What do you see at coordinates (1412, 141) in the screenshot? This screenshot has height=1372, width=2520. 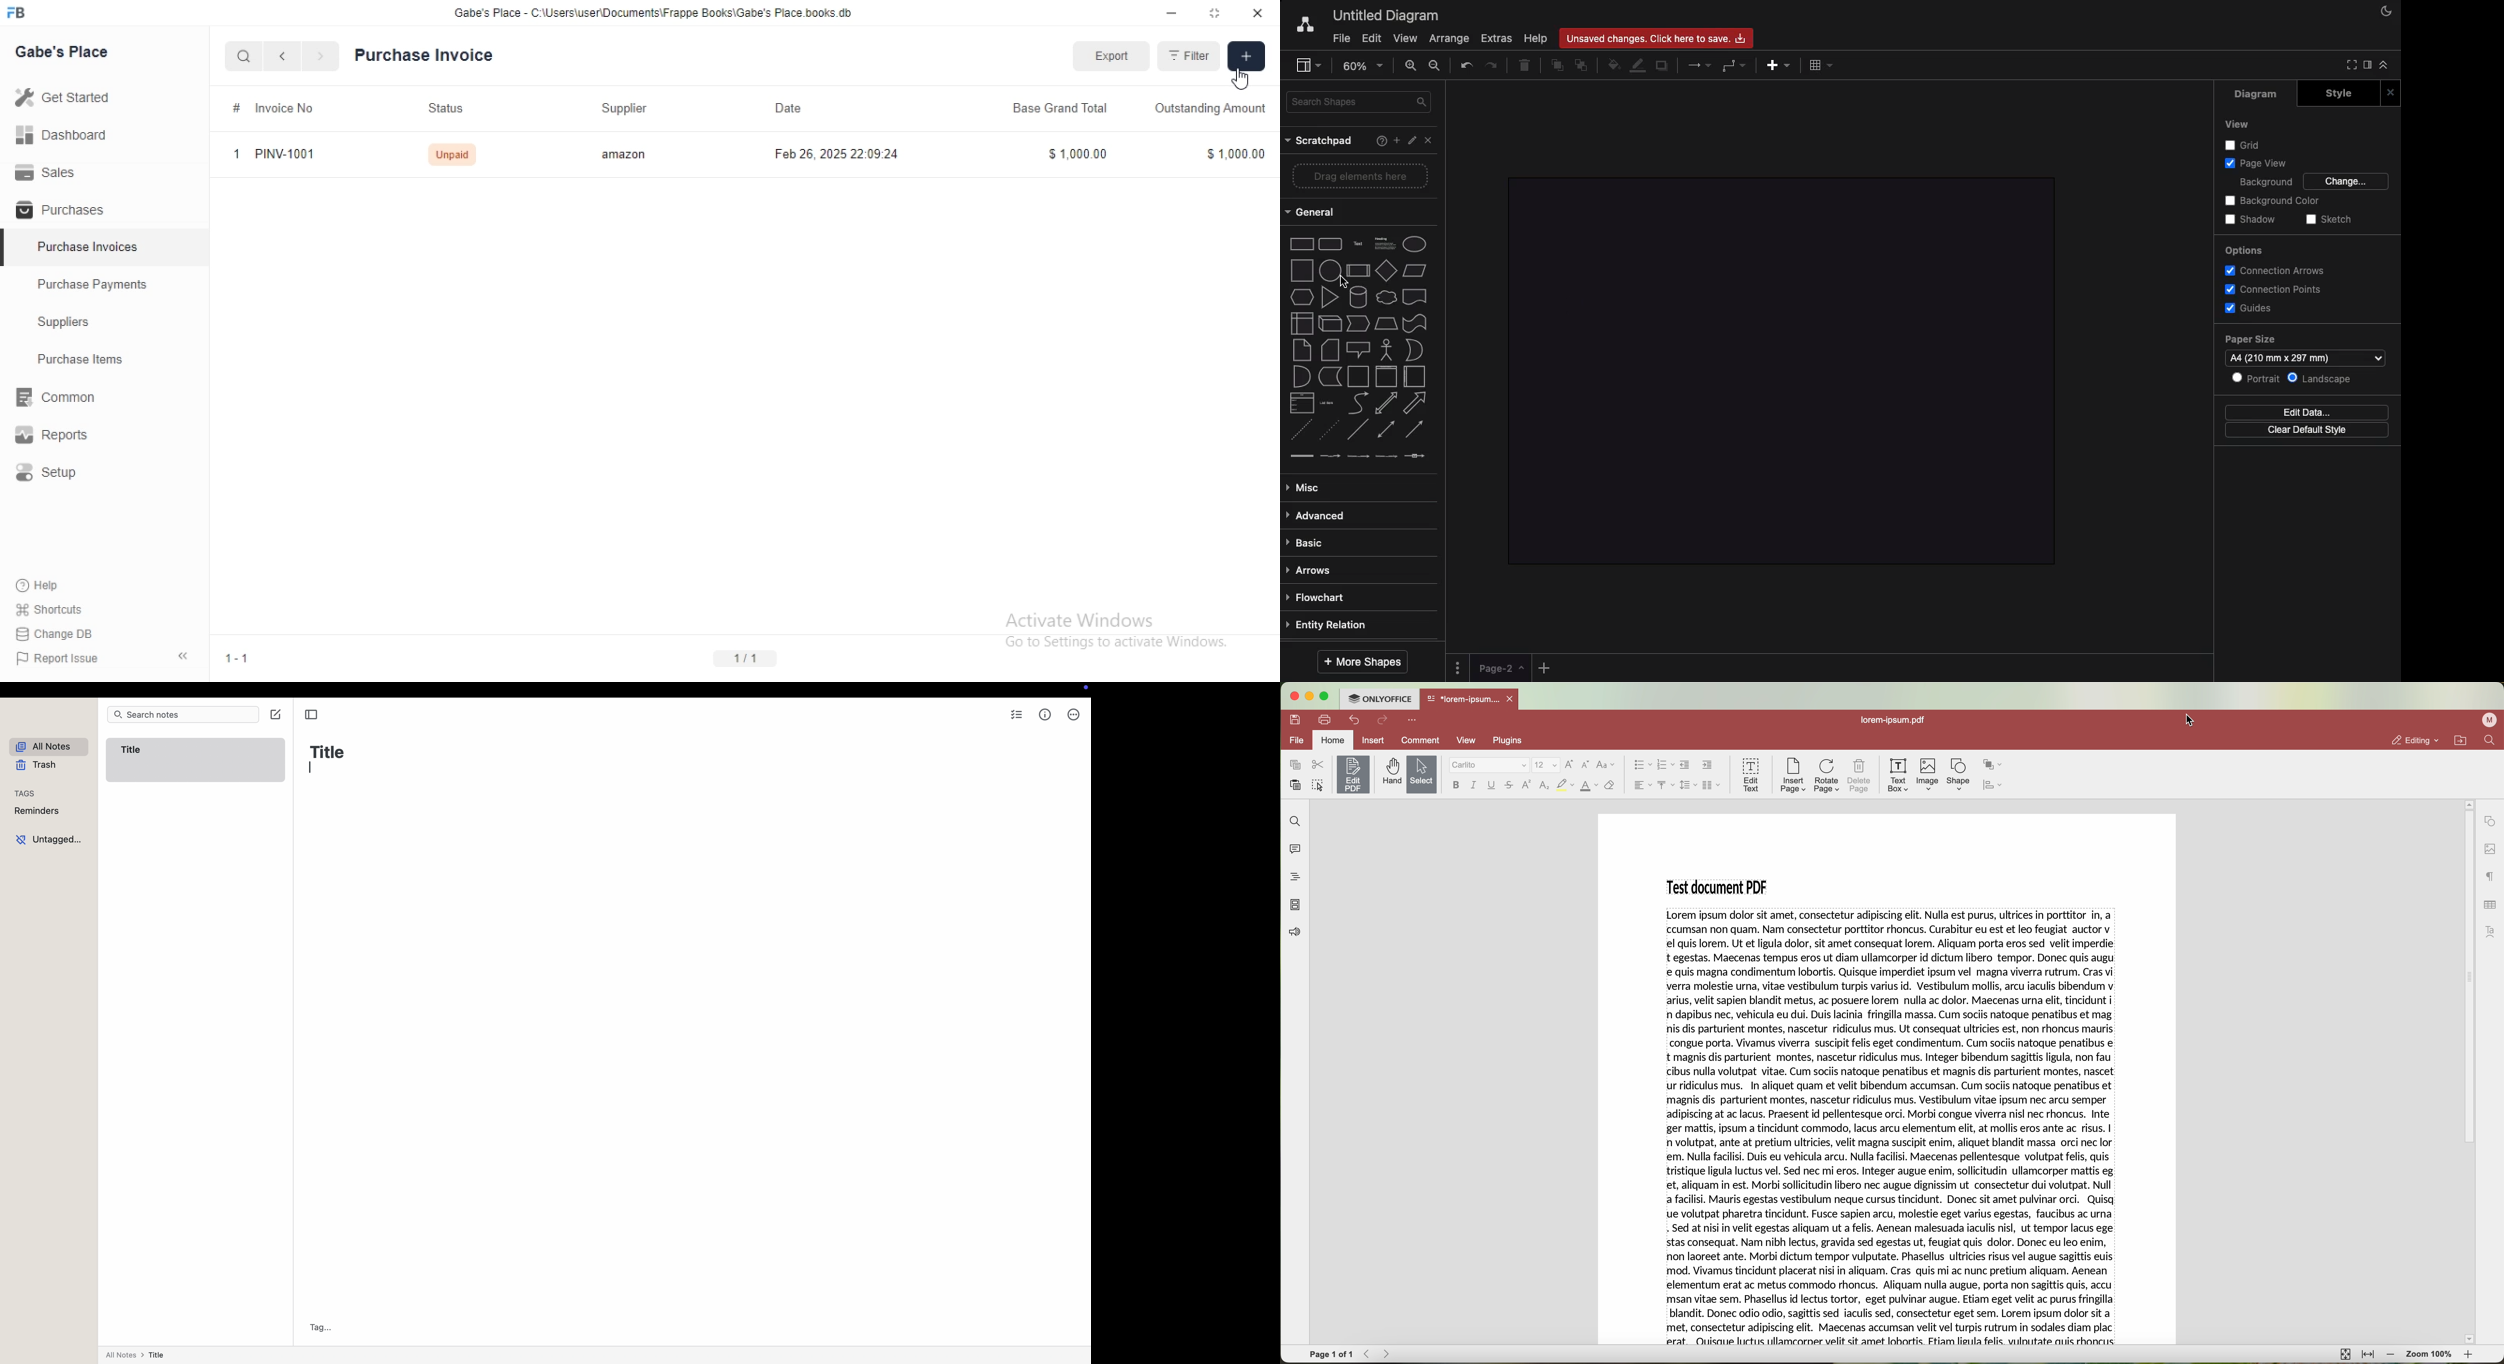 I see `Edit` at bounding box center [1412, 141].